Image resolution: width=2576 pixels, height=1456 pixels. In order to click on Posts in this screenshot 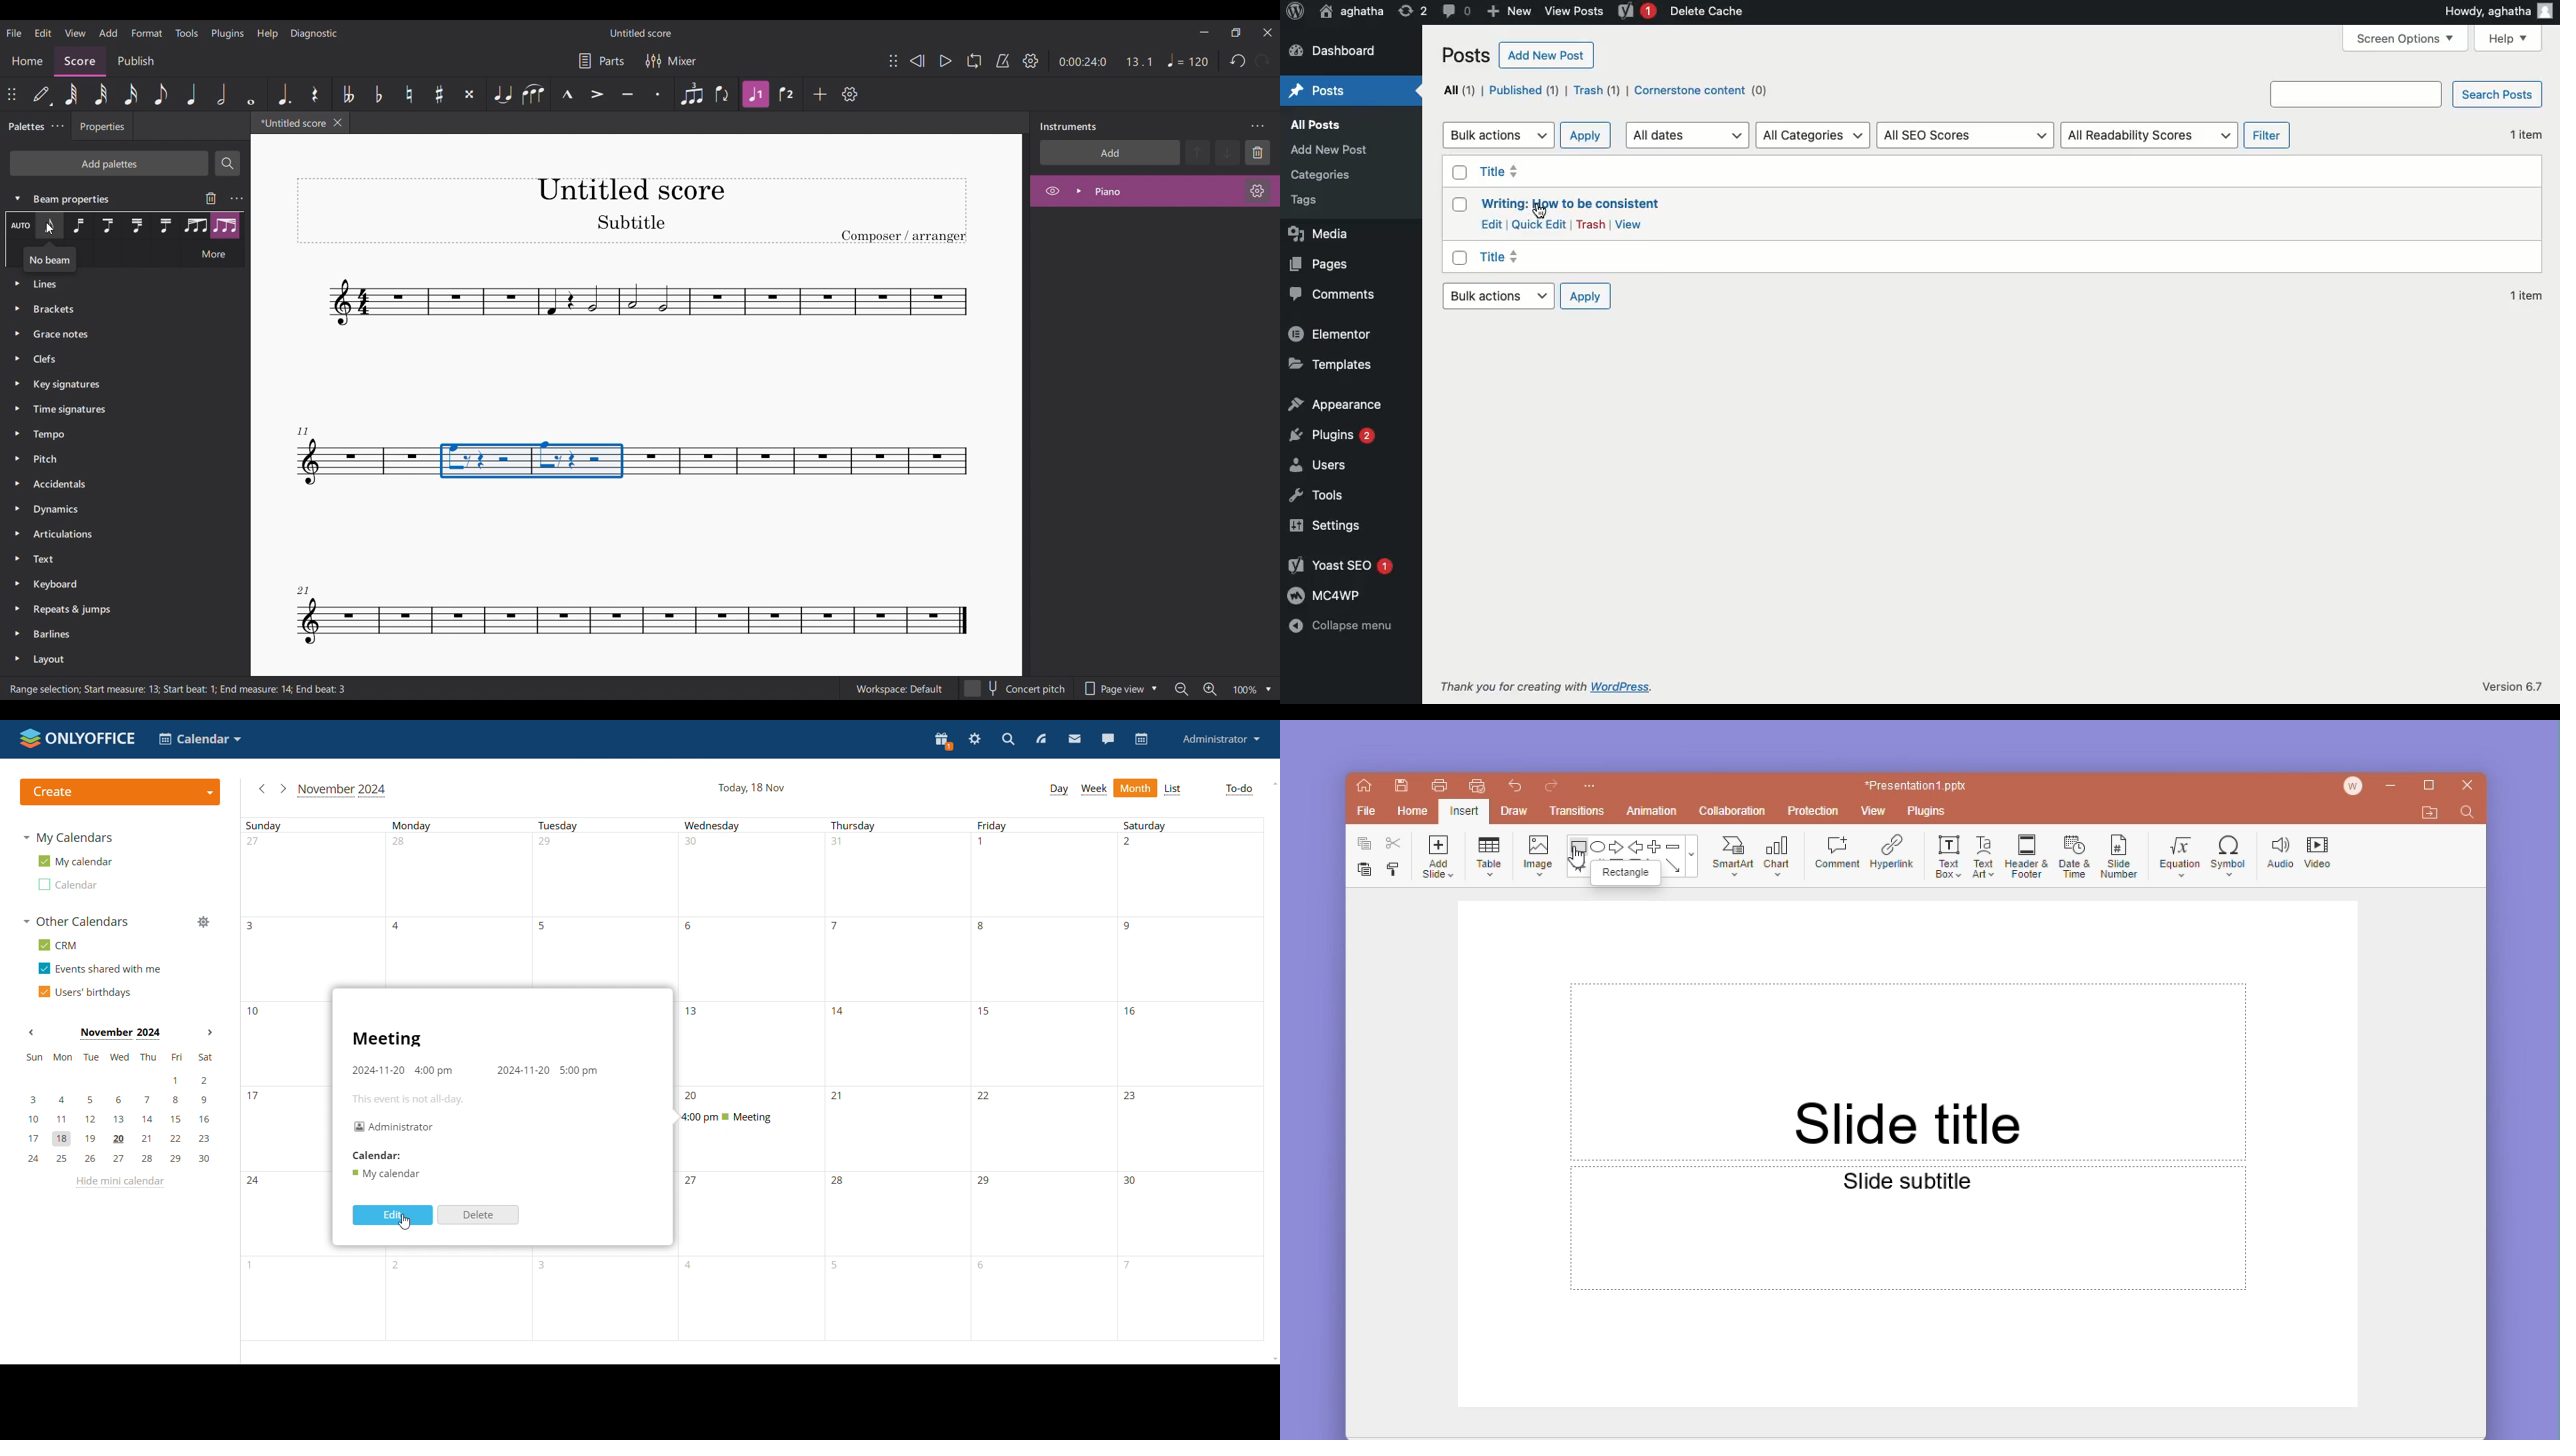, I will do `click(1350, 90)`.